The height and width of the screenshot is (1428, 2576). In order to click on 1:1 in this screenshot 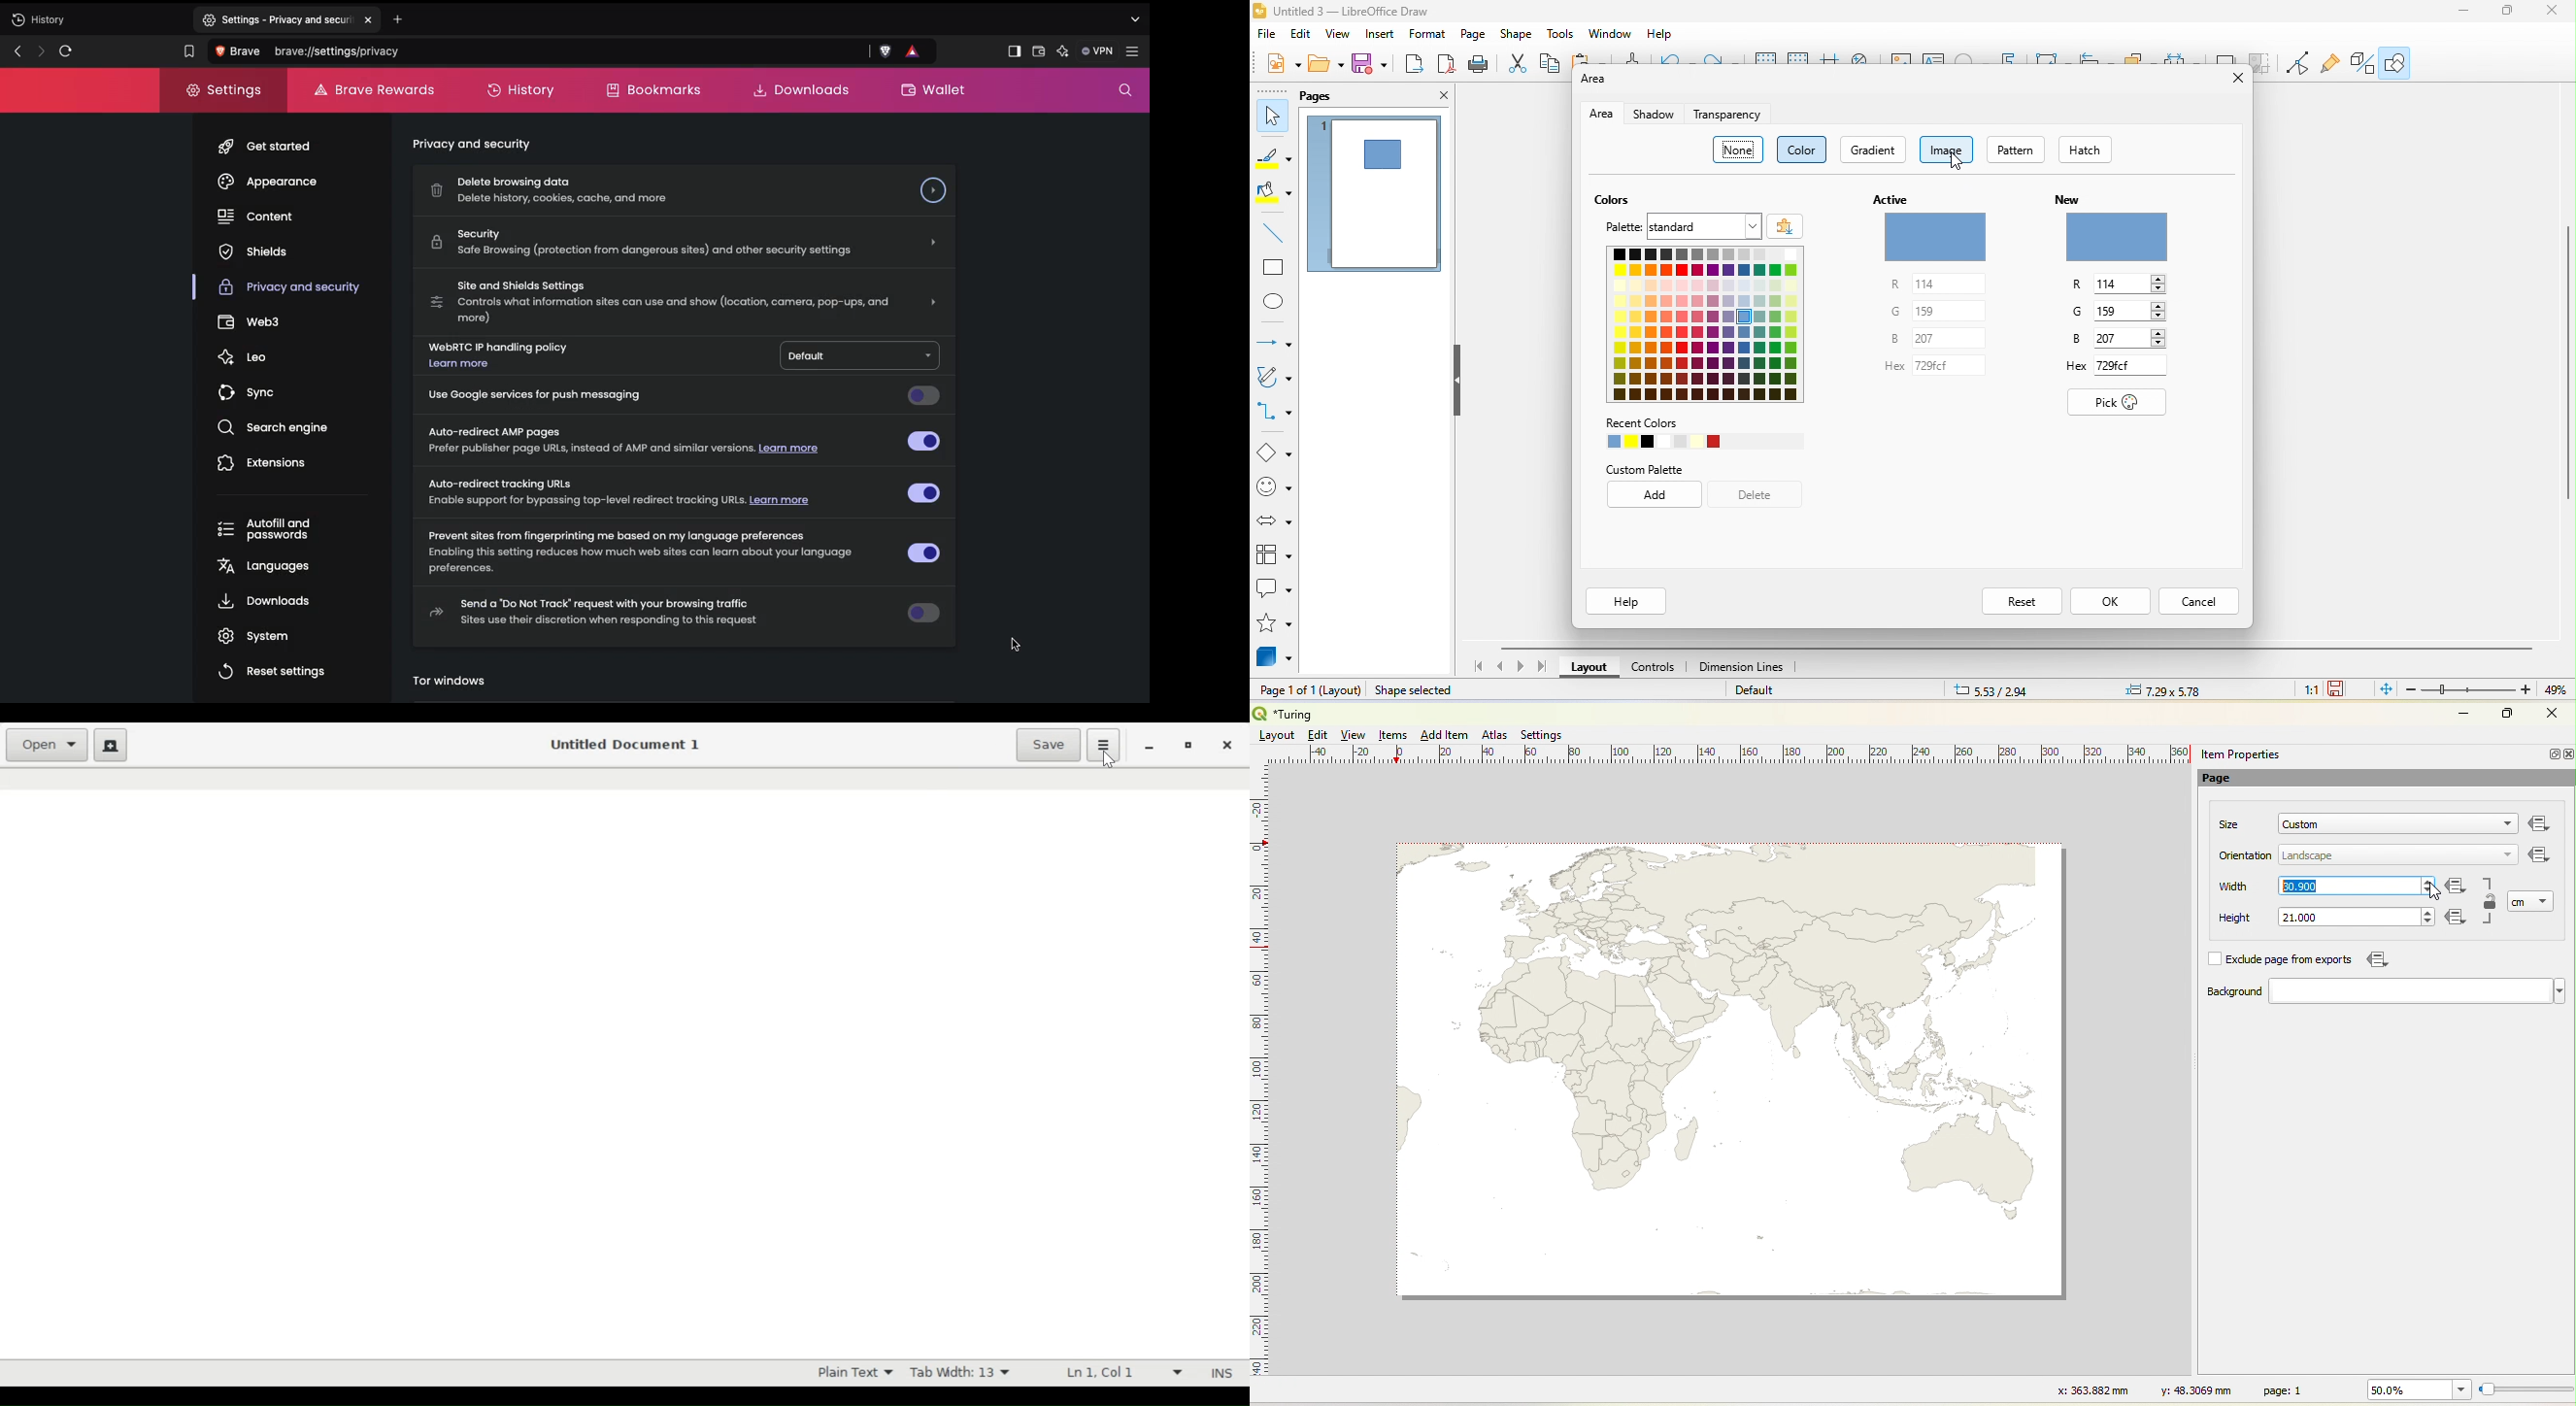, I will do `click(2303, 688)`.